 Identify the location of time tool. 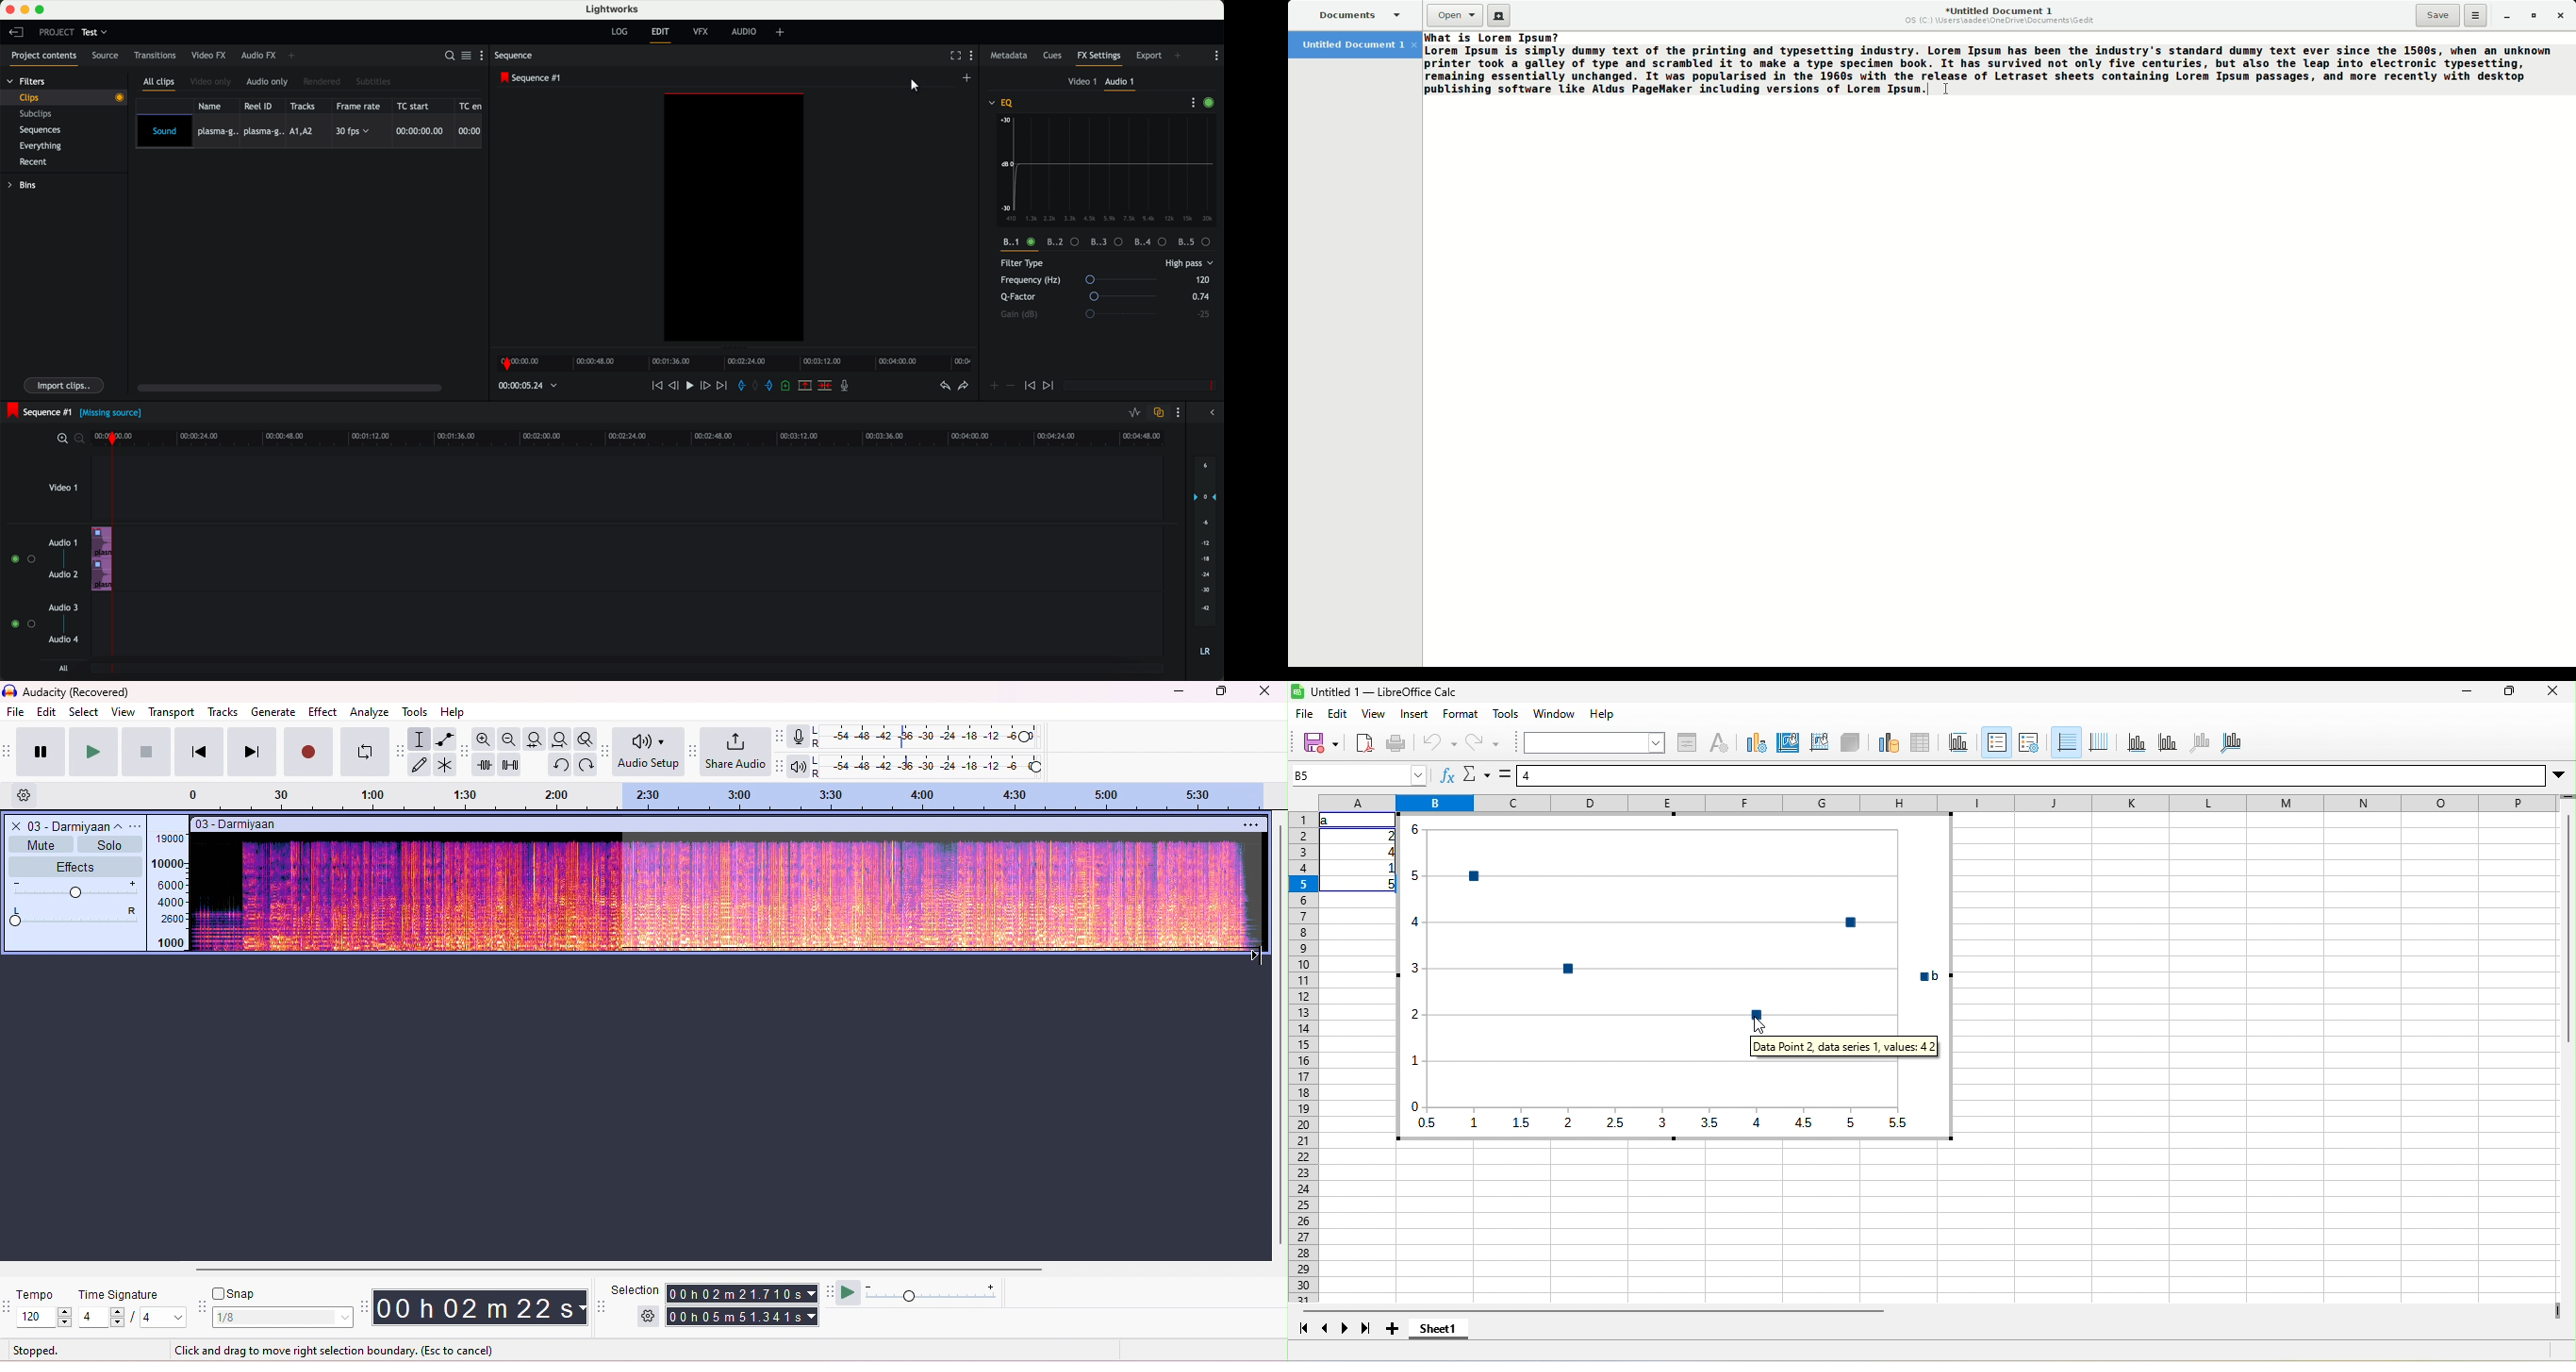
(364, 1305).